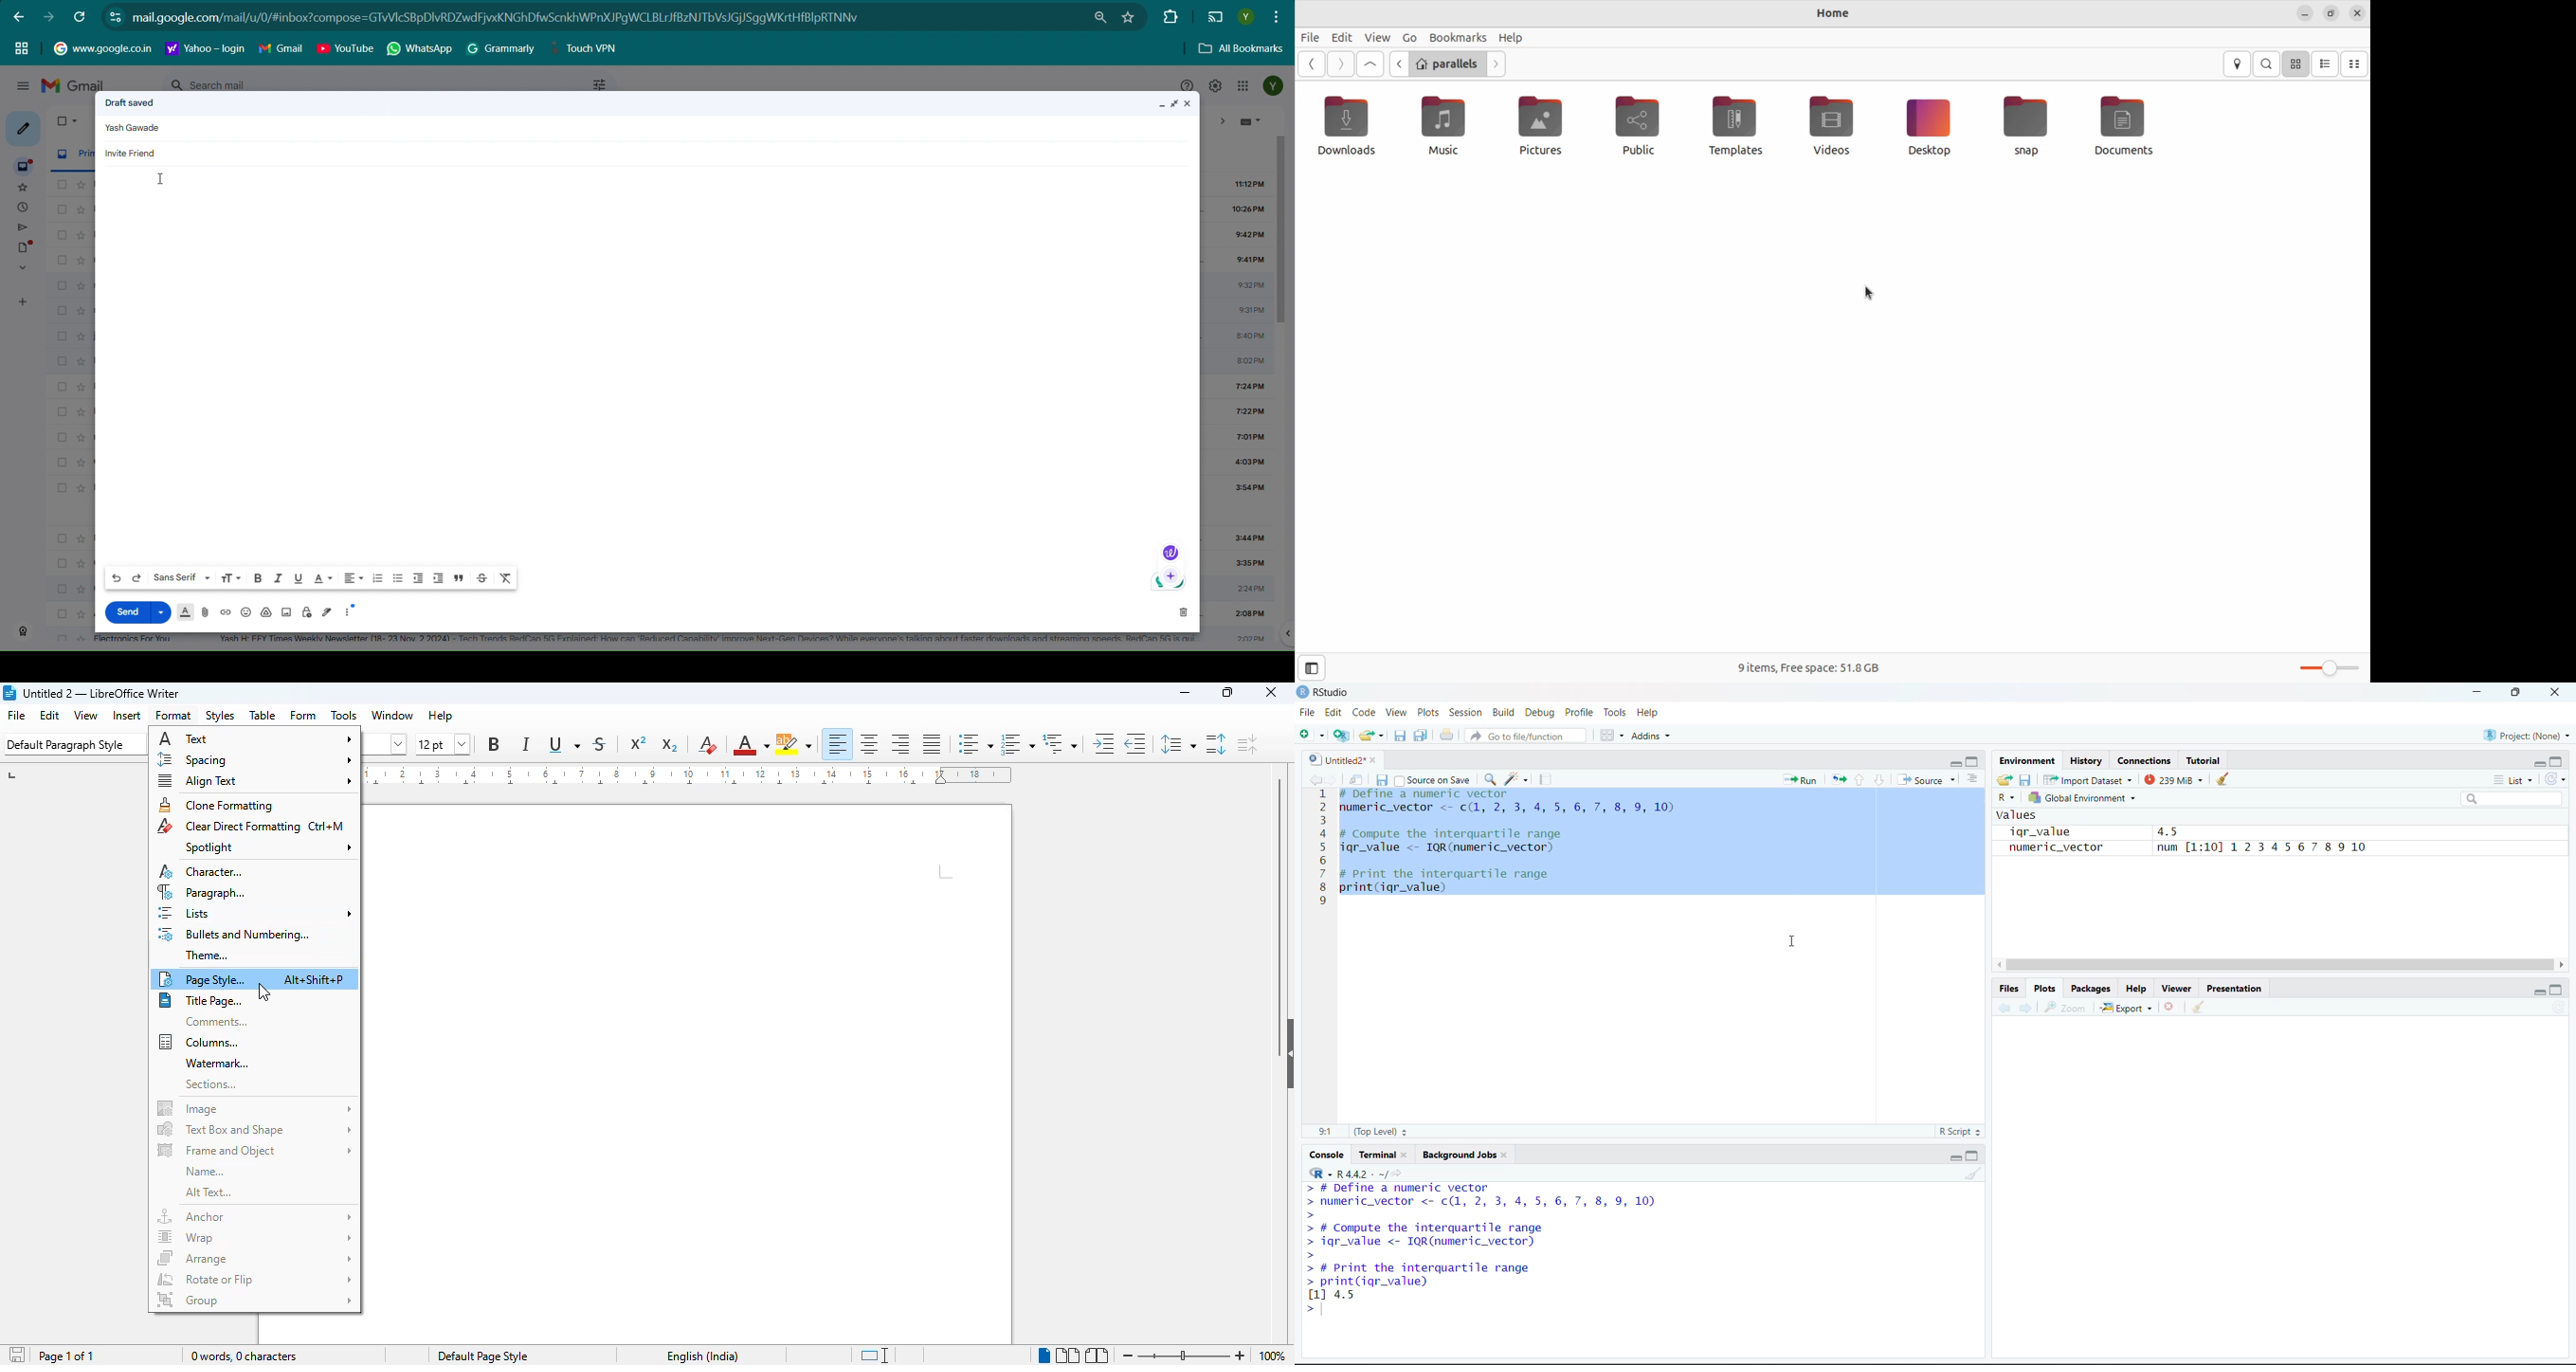  What do you see at coordinates (483, 578) in the screenshot?
I see `Strikethrough` at bounding box center [483, 578].